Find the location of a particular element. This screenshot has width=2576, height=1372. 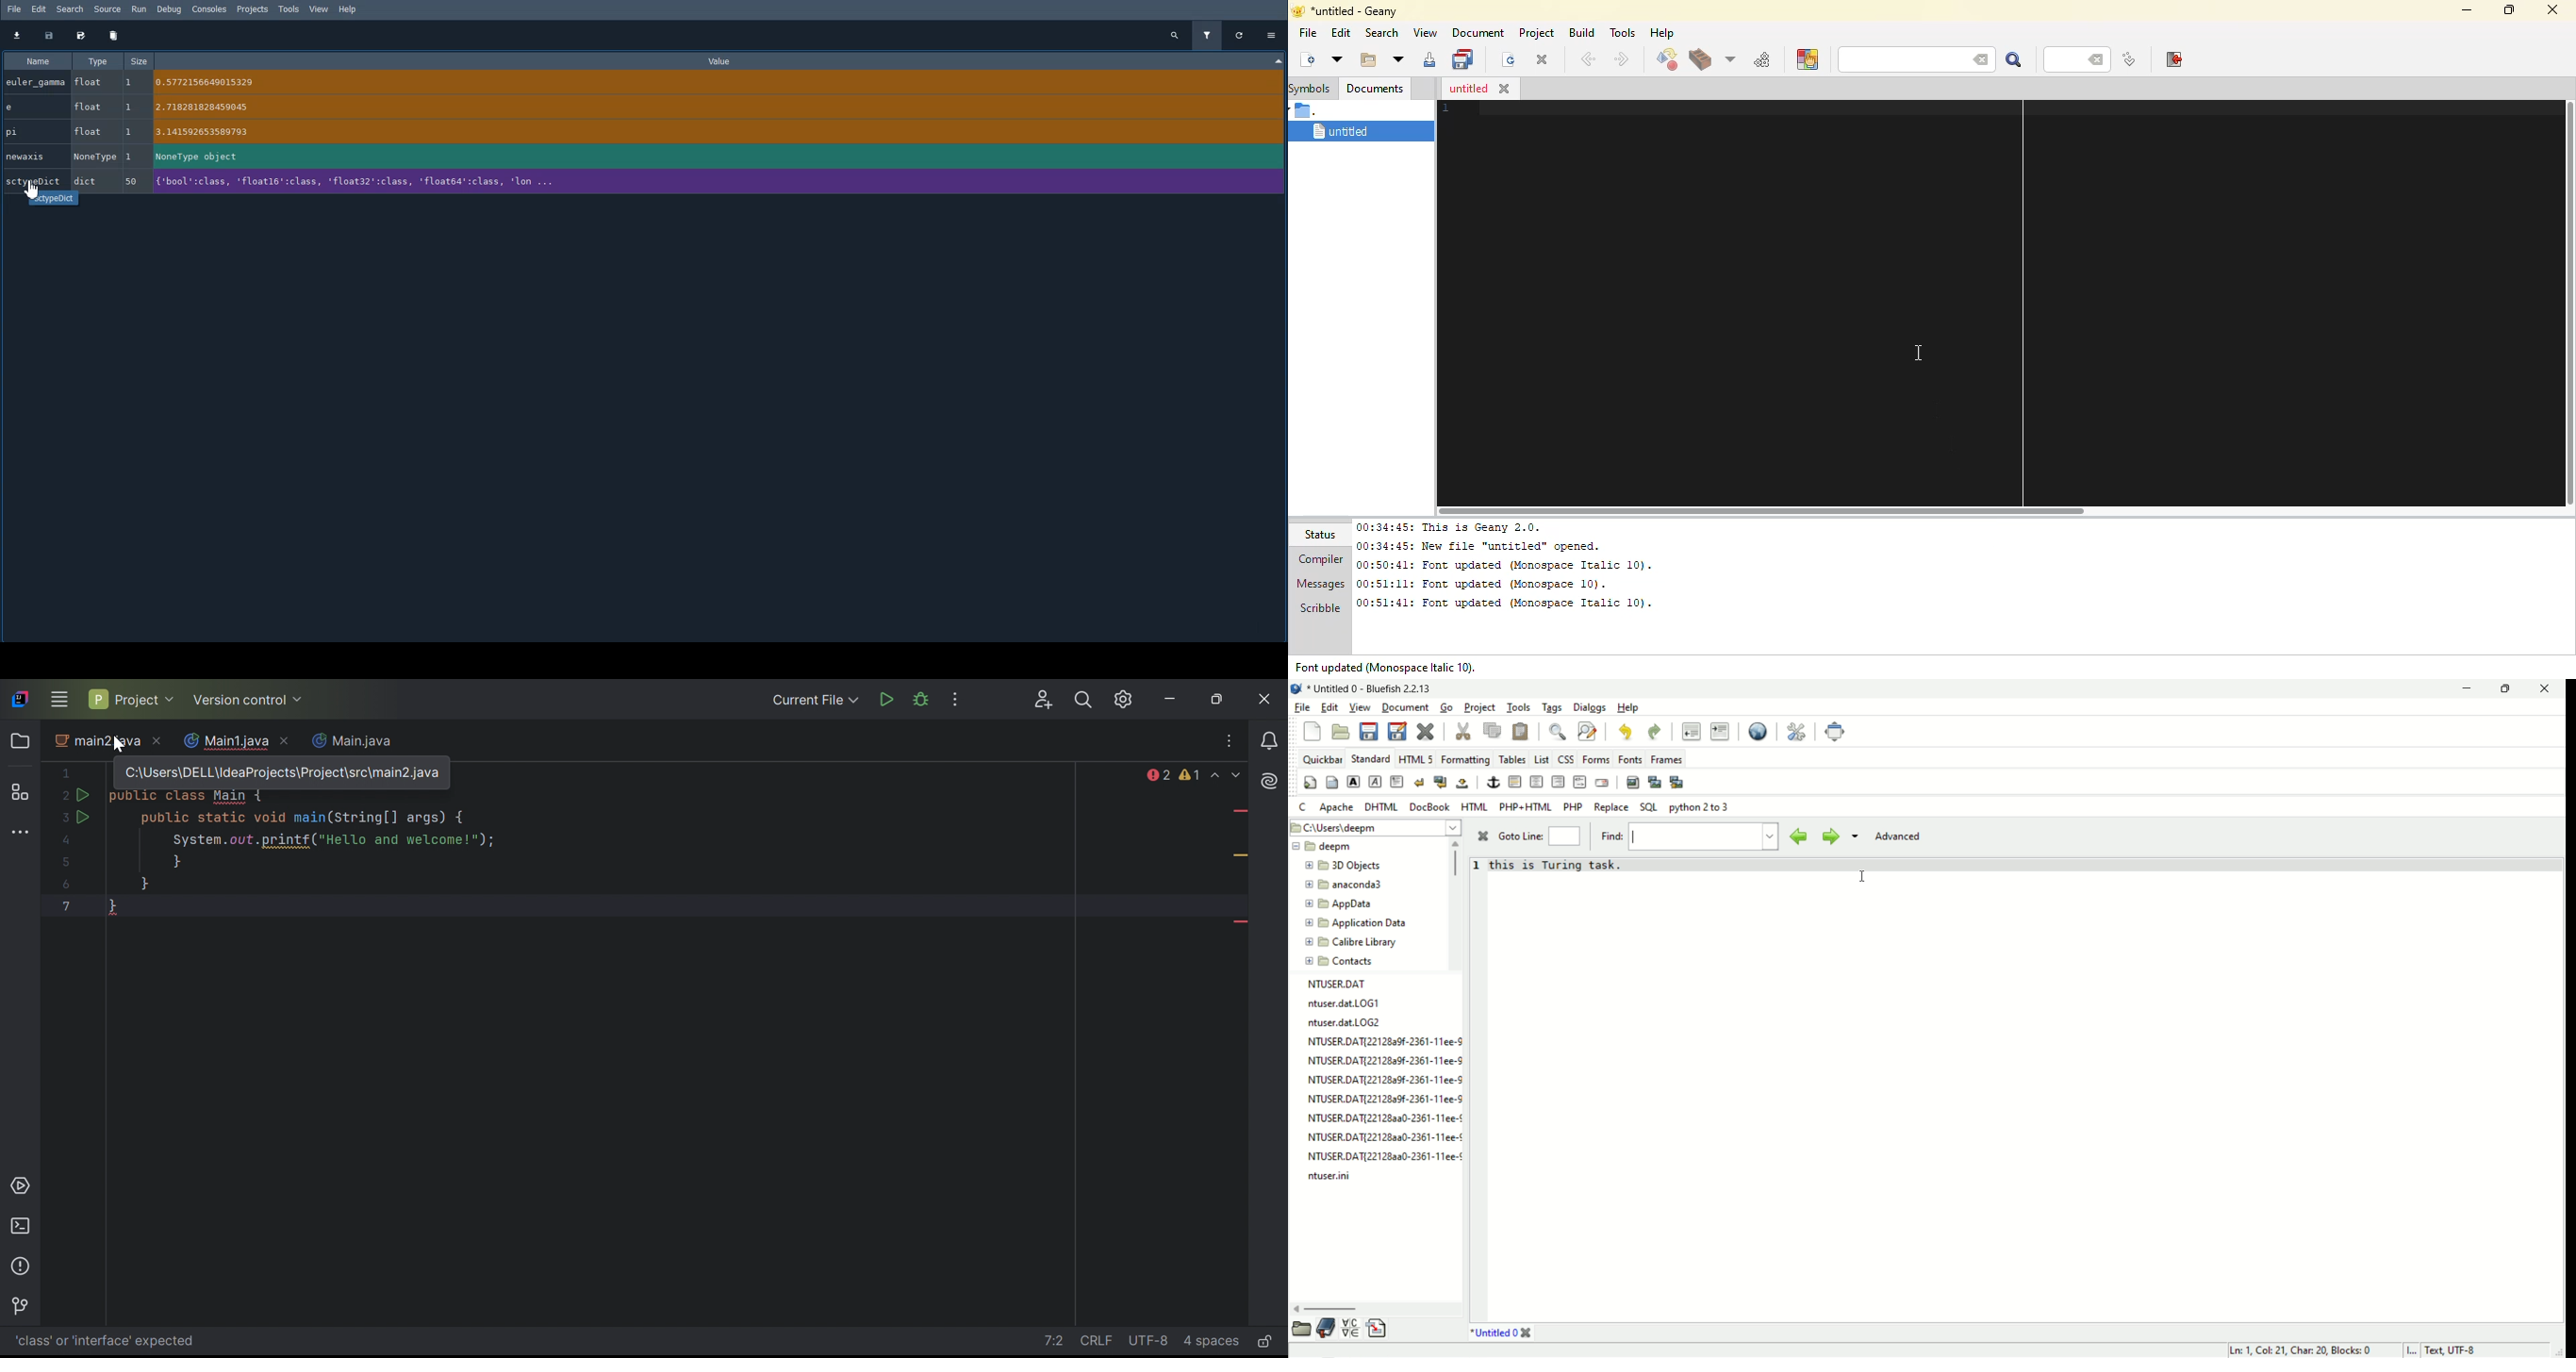

indent is located at coordinates (1720, 732).